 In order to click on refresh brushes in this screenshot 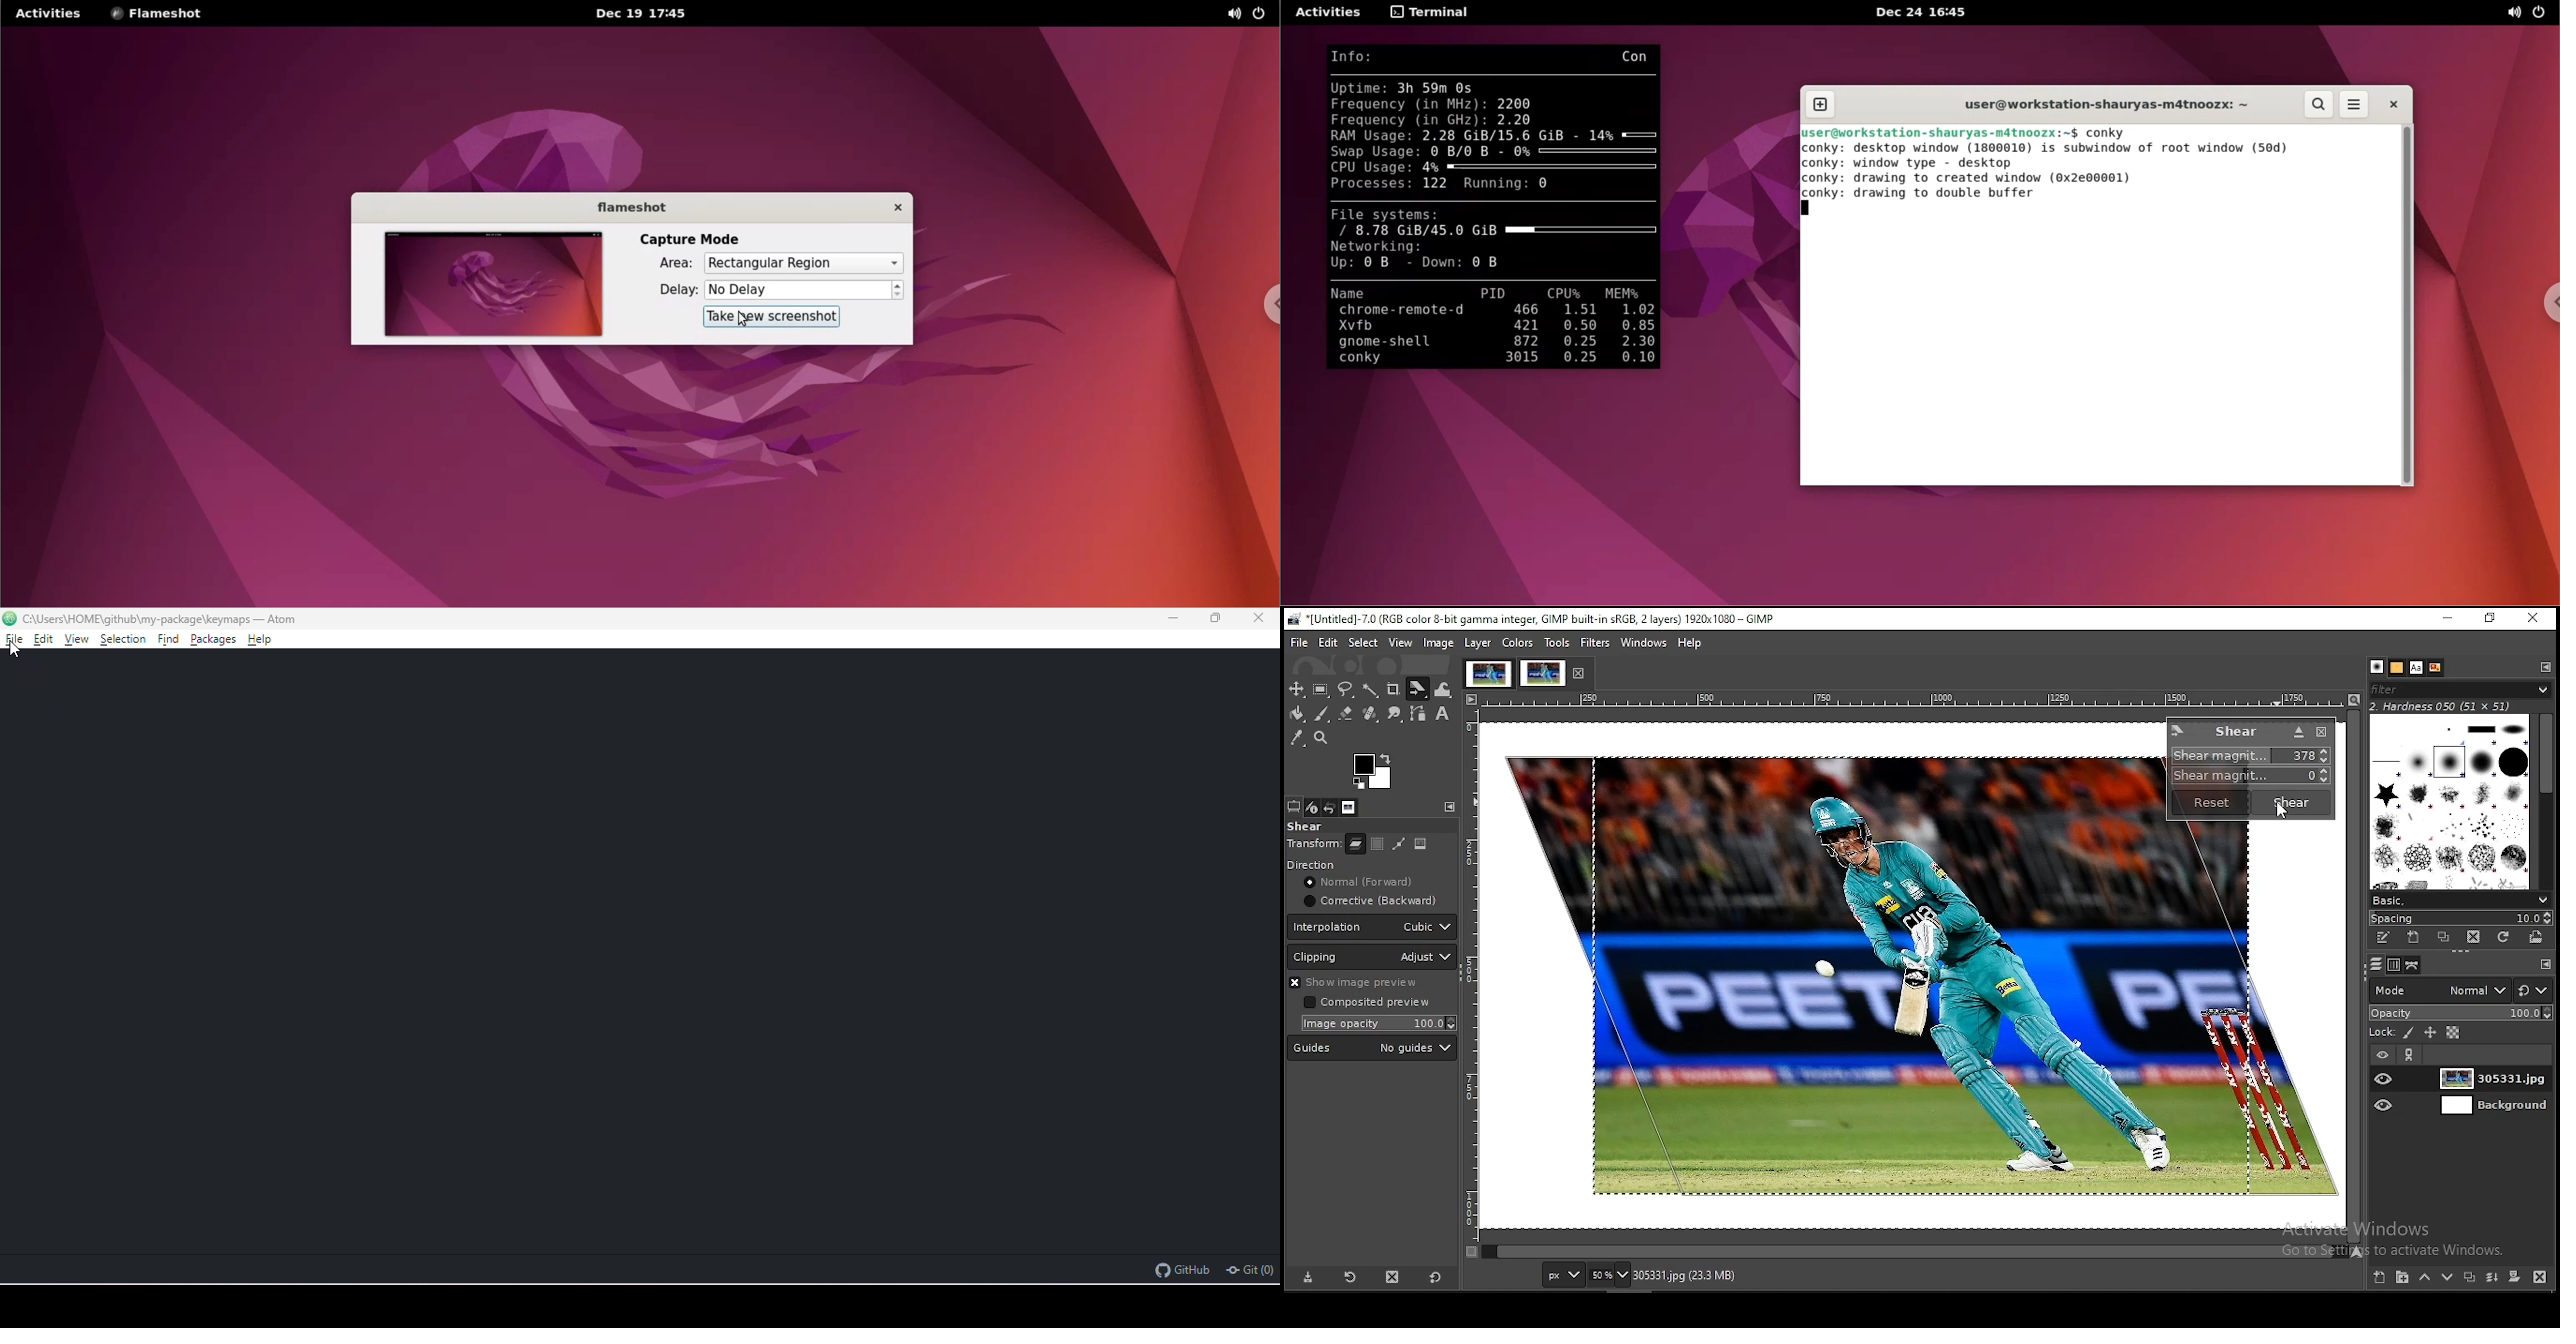, I will do `click(2504, 938)`.